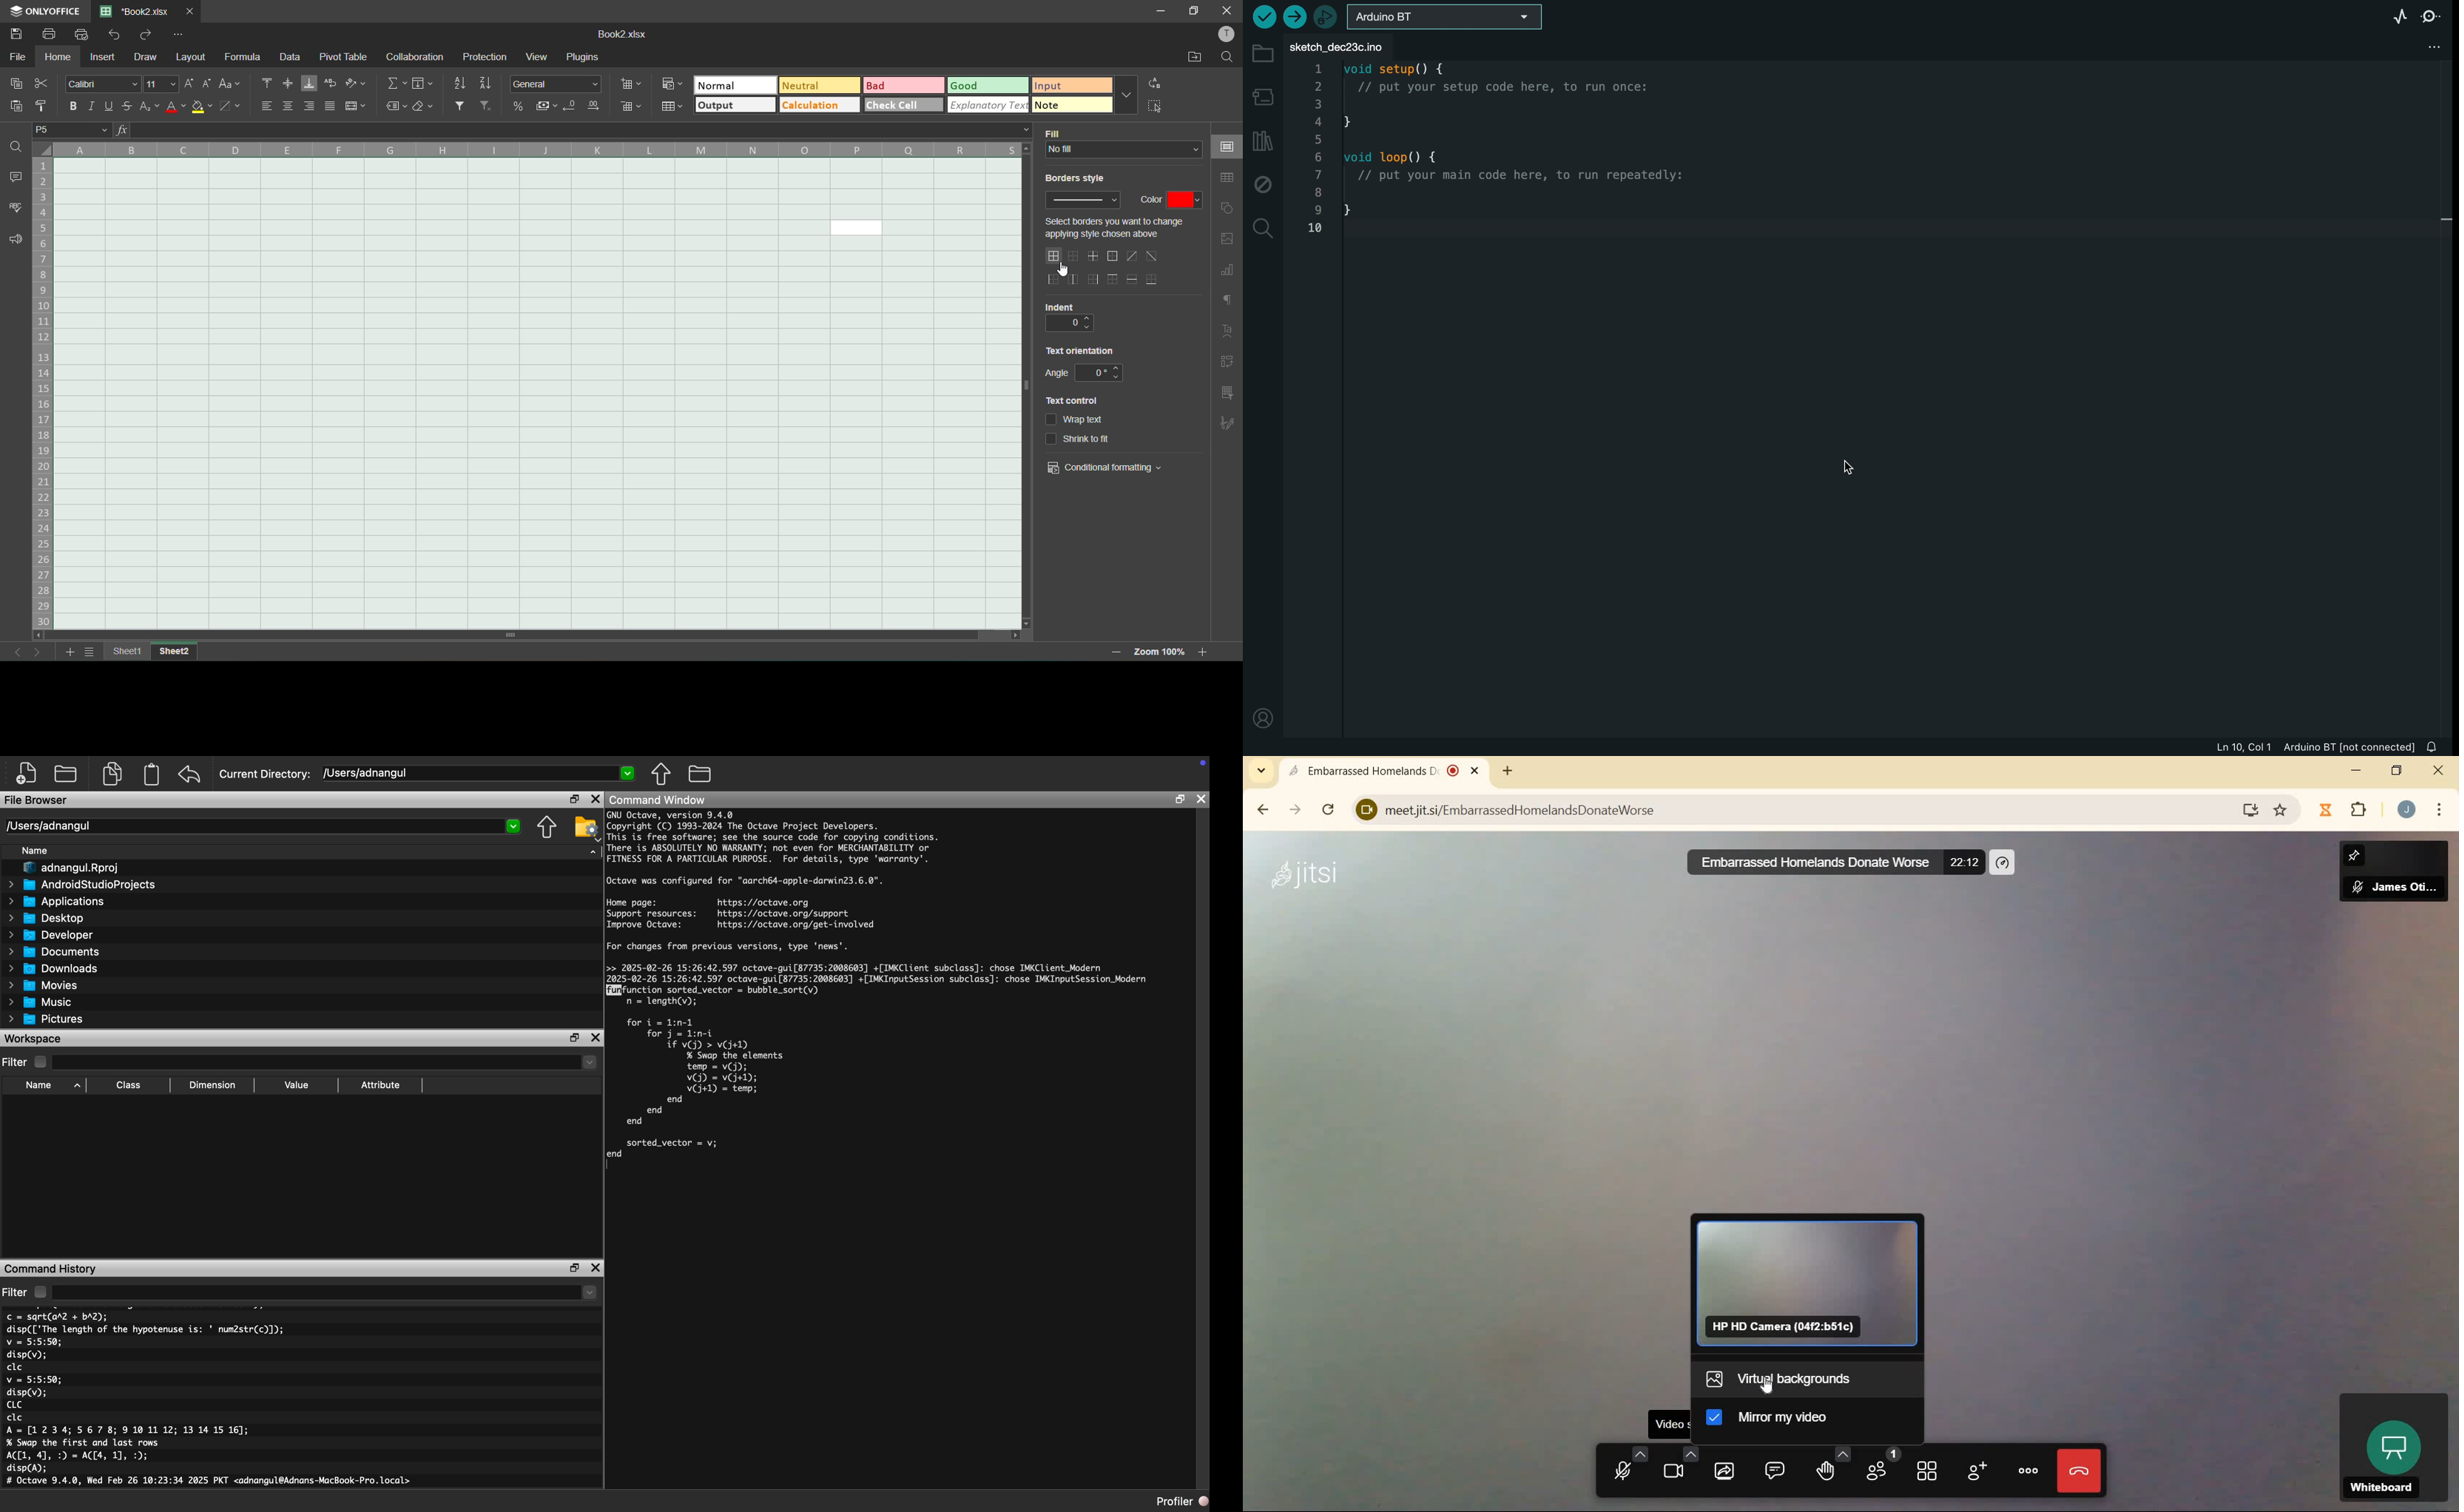  Describe the element at coordinates (212, 1085) in the screenshot. I see `Dimension` at that location.